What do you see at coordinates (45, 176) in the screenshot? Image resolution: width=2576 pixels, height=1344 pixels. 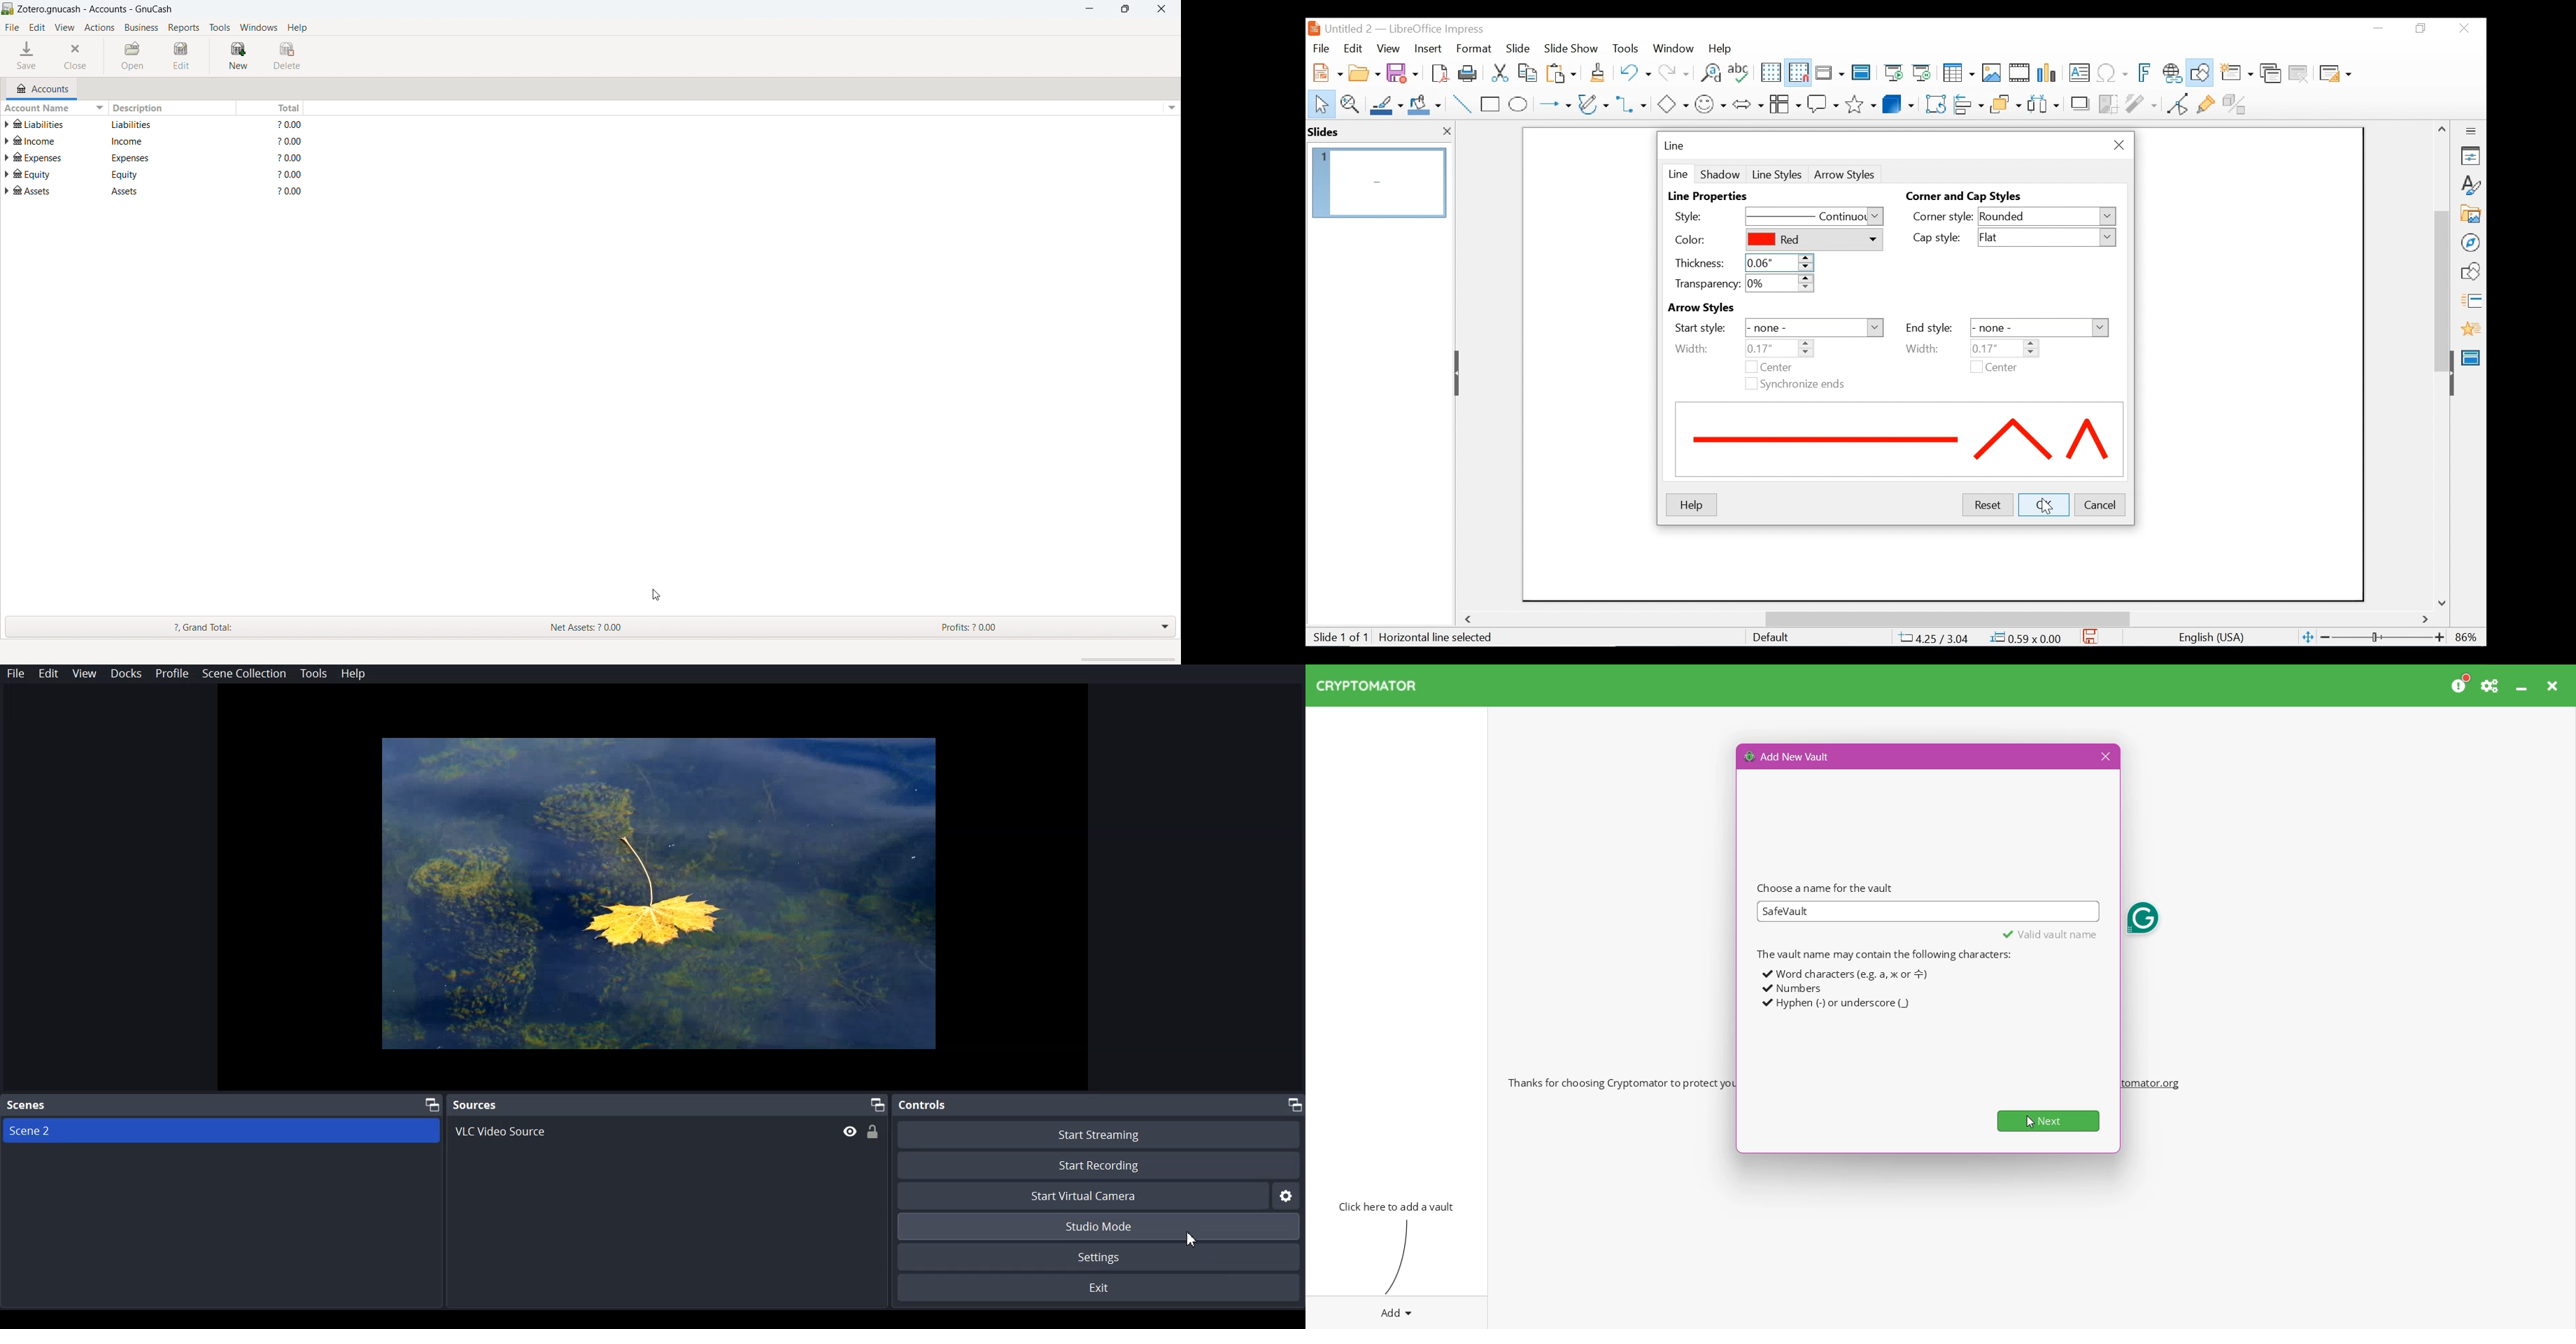 I see `account name` at bounding box center [45, 176].